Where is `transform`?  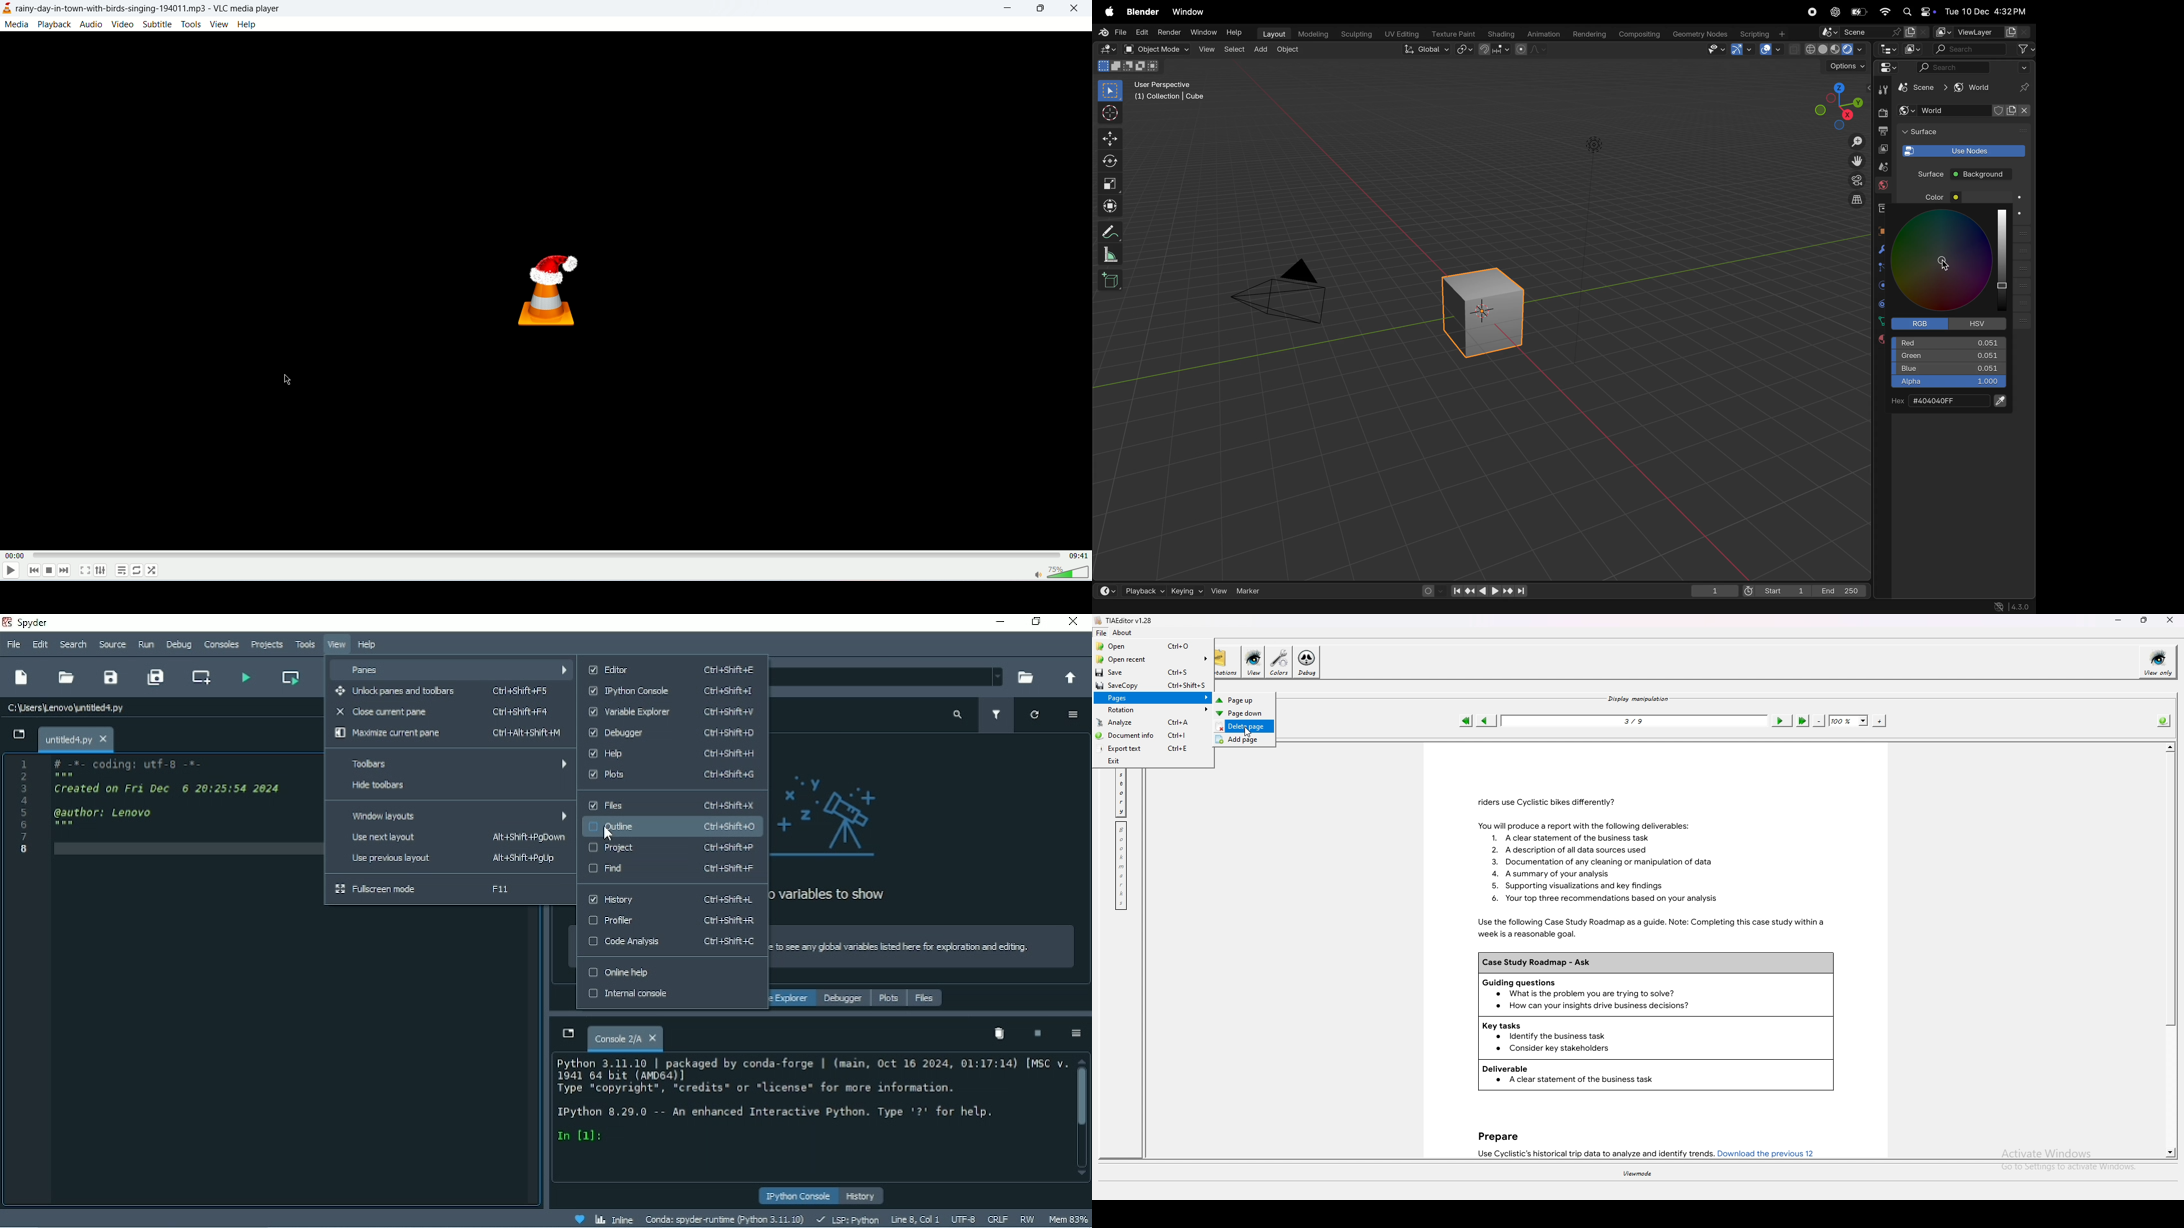 transform is located at coordinates (1112, 204).